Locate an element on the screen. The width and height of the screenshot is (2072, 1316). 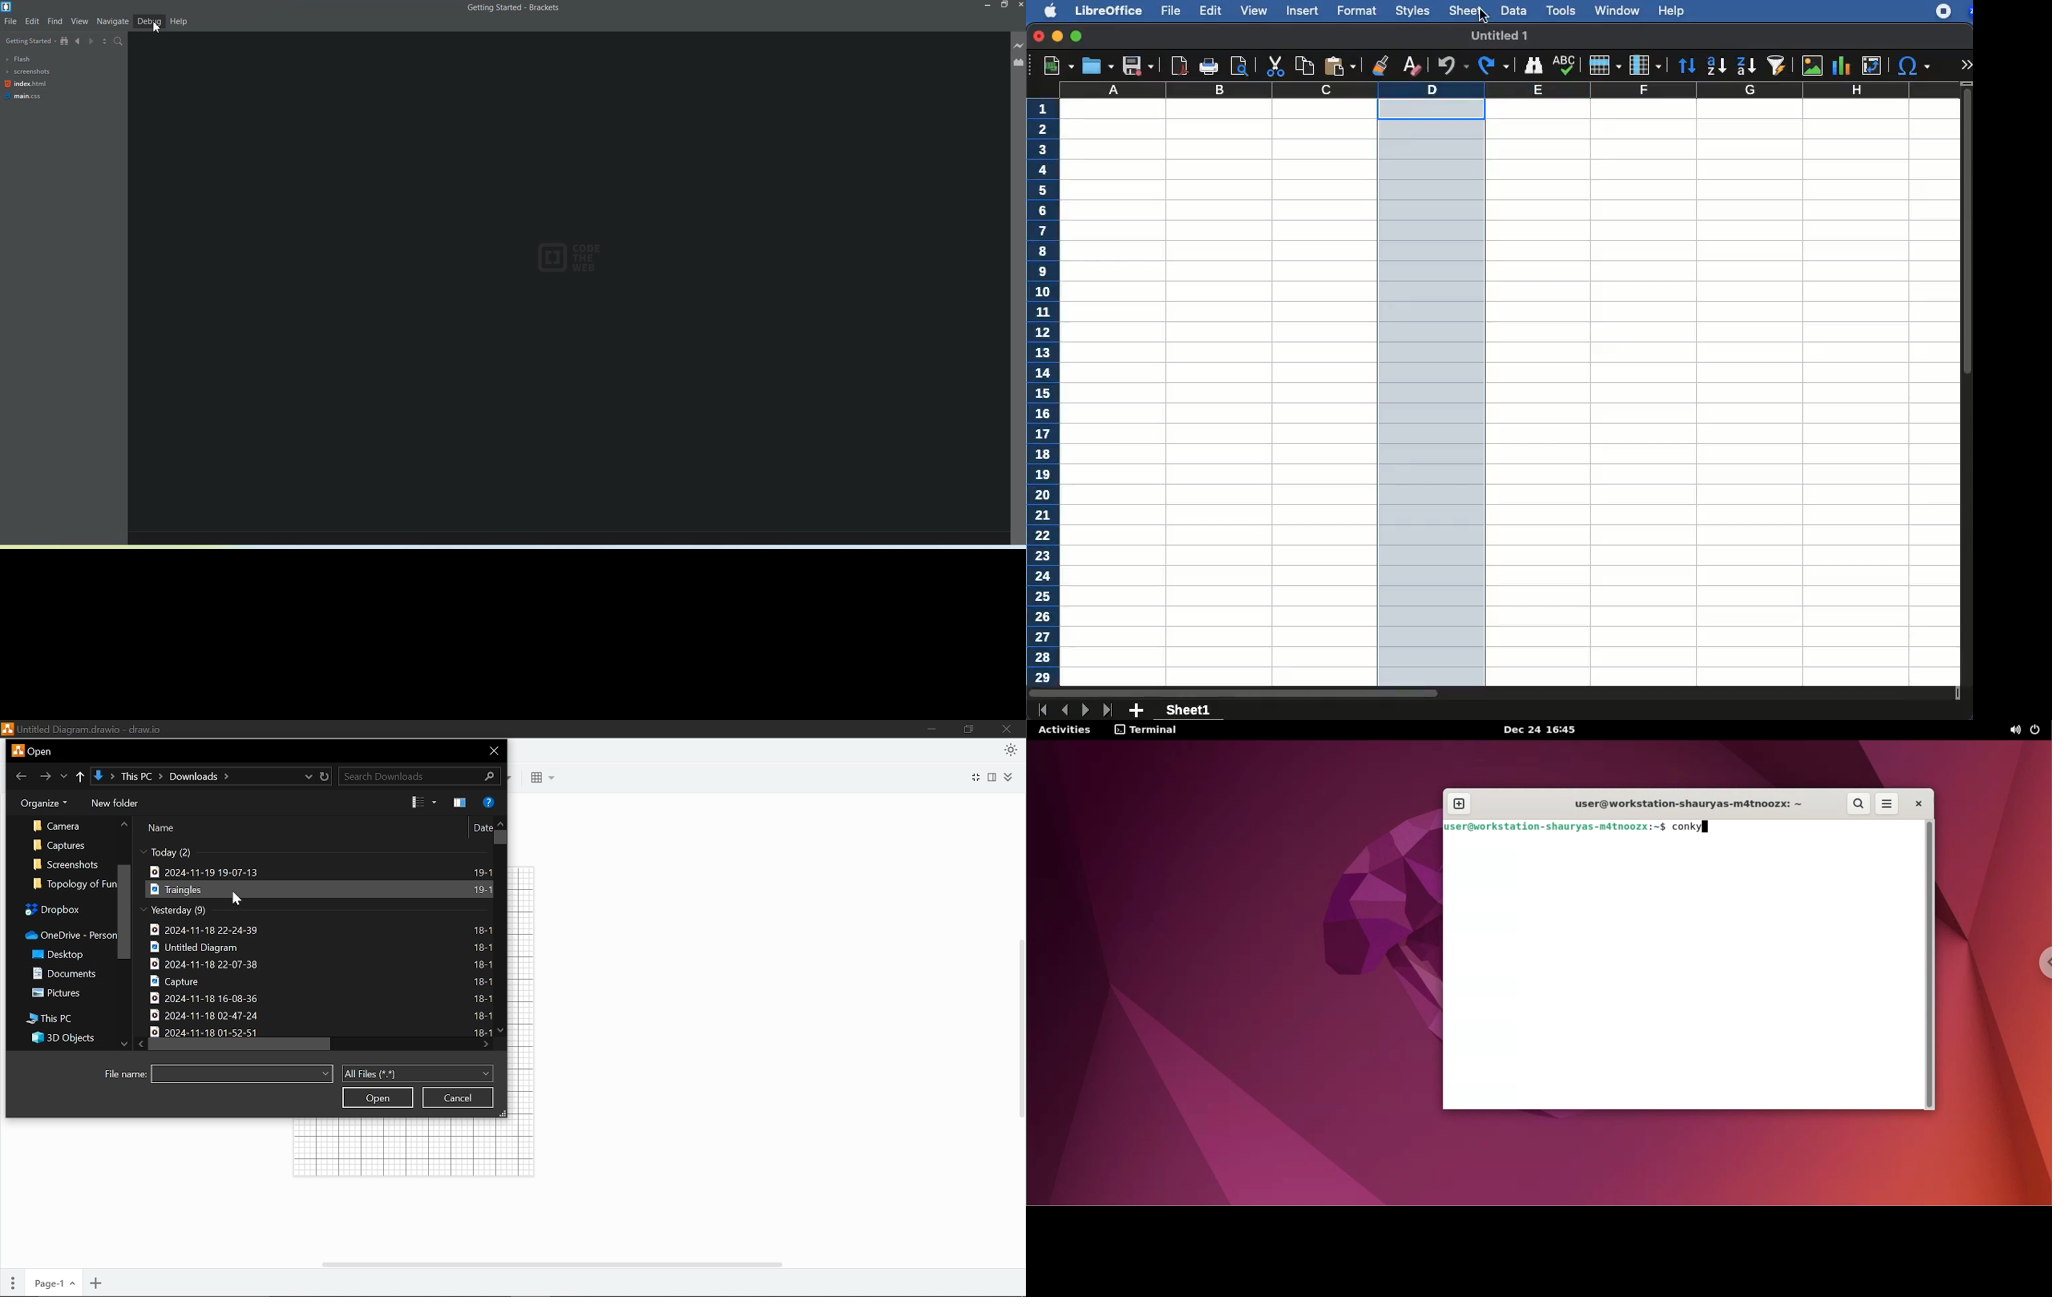
Refresh is located at coordinates (326, 776).